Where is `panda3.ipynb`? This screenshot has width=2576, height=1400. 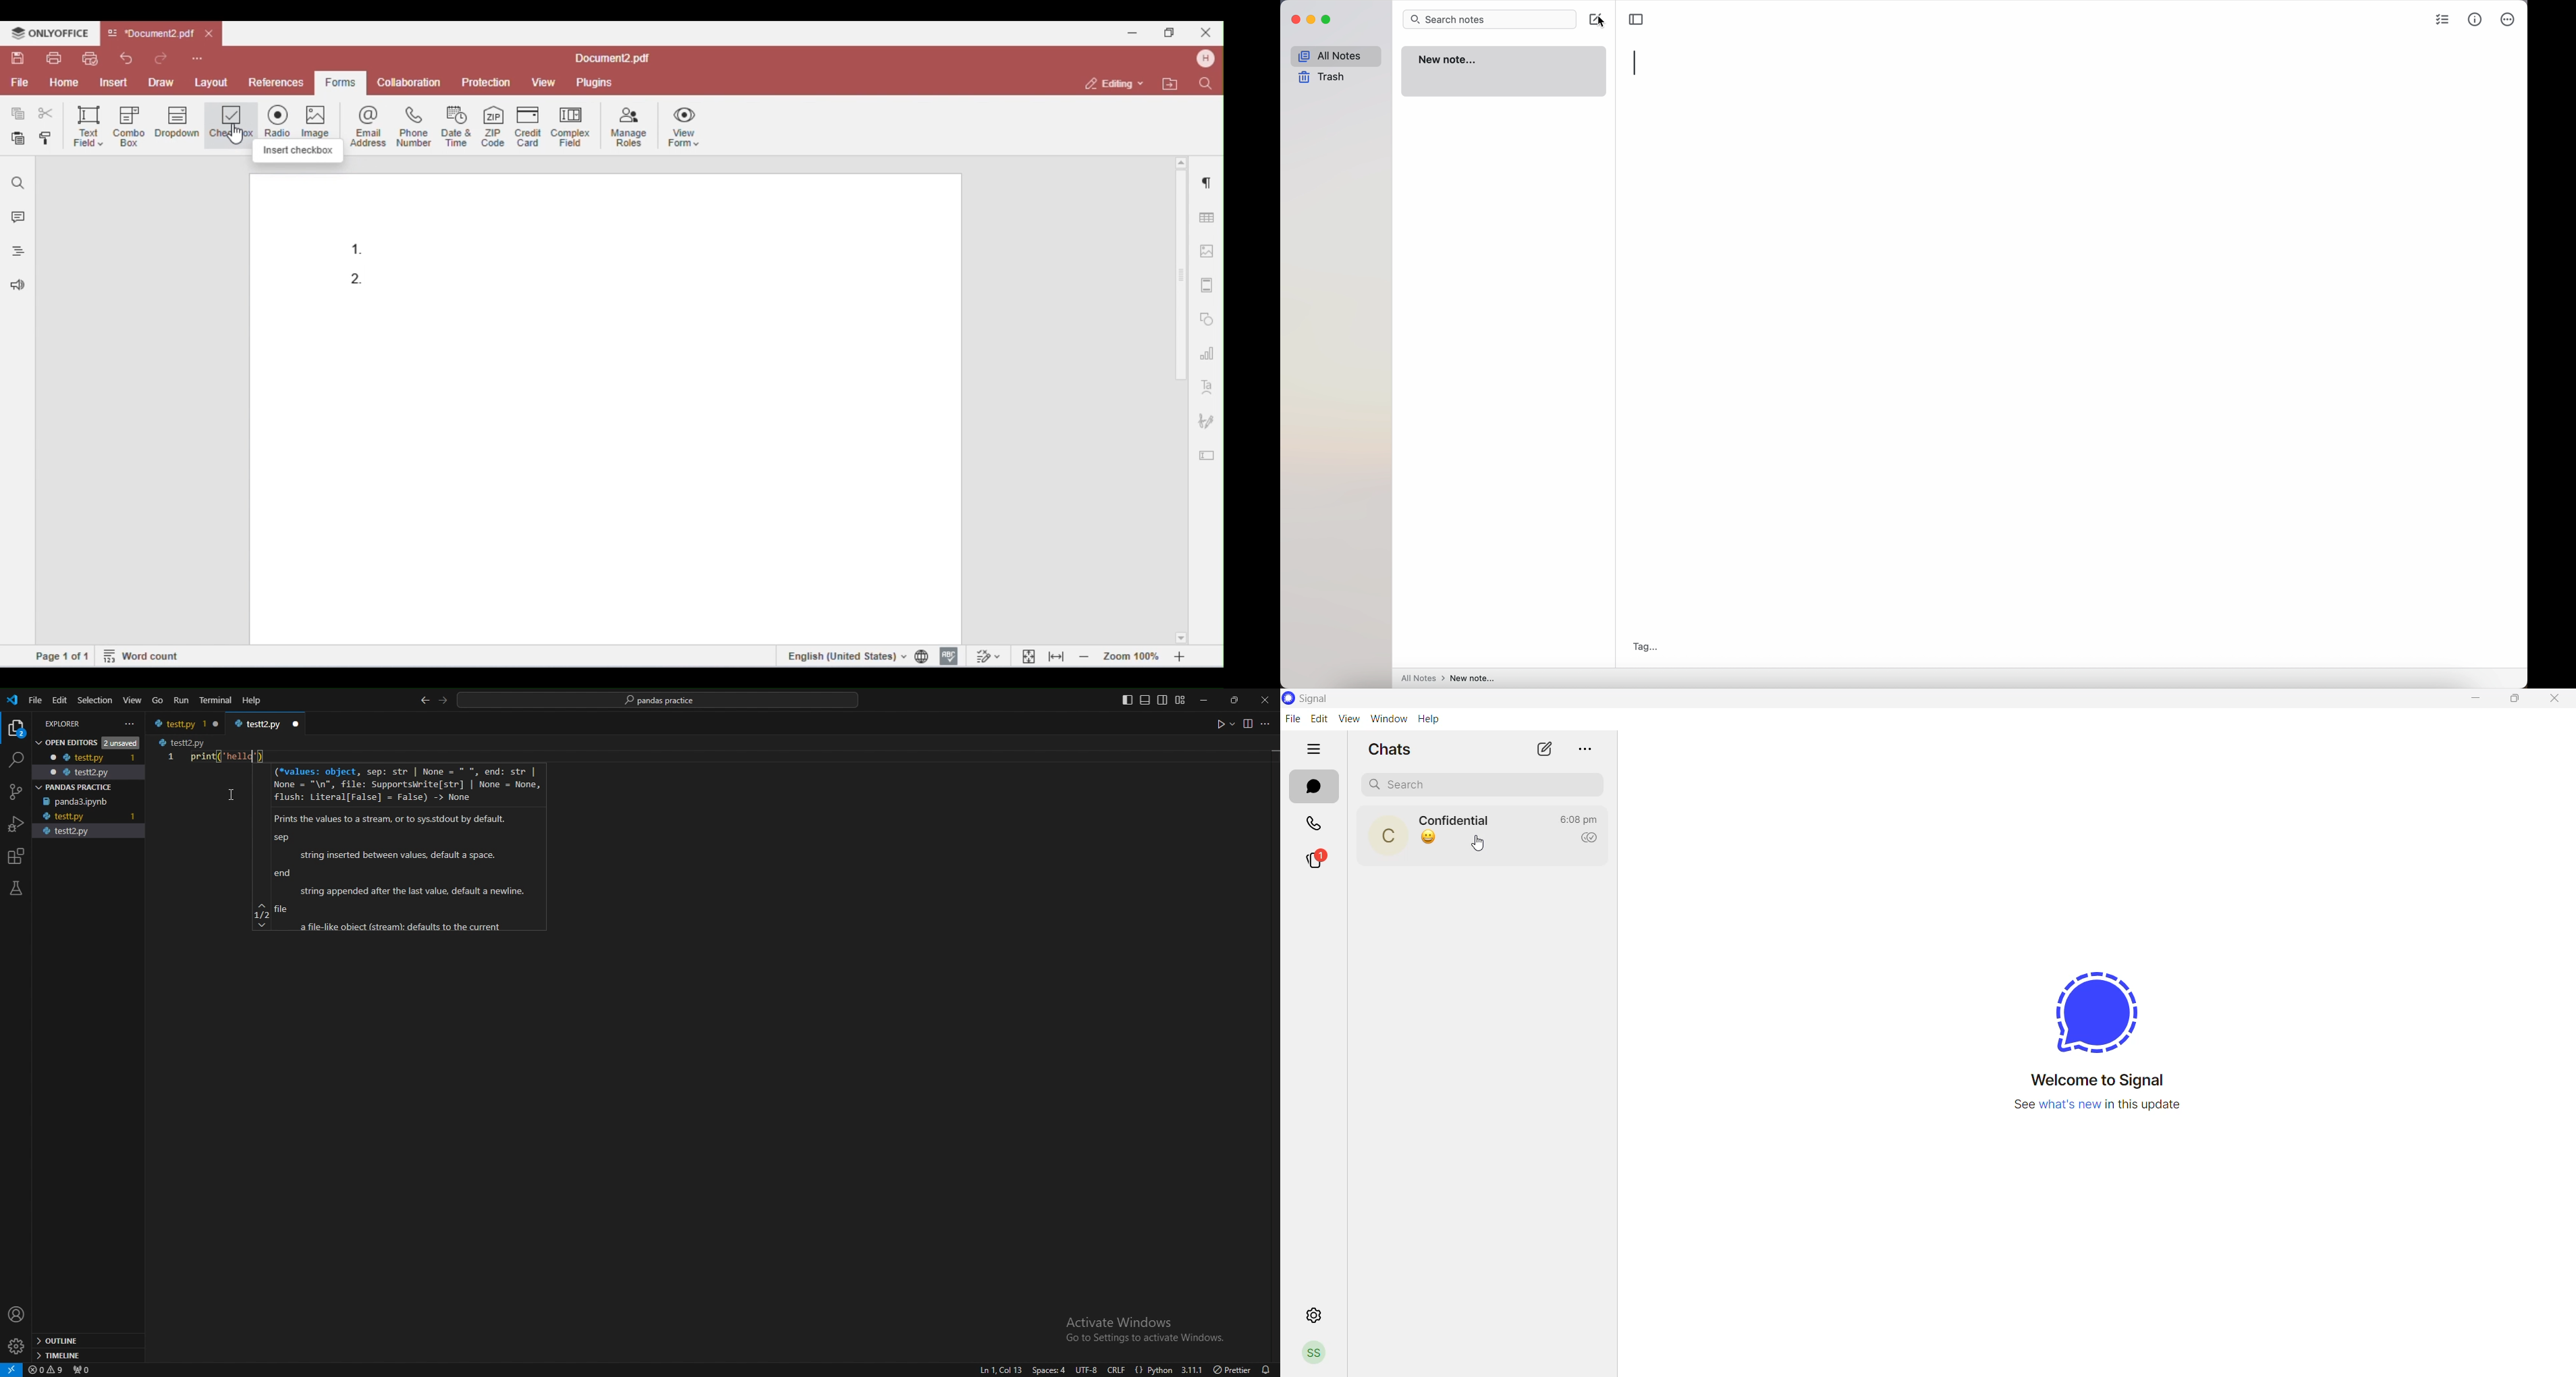 panda3.ipynb is located at coordinates (82, 802).